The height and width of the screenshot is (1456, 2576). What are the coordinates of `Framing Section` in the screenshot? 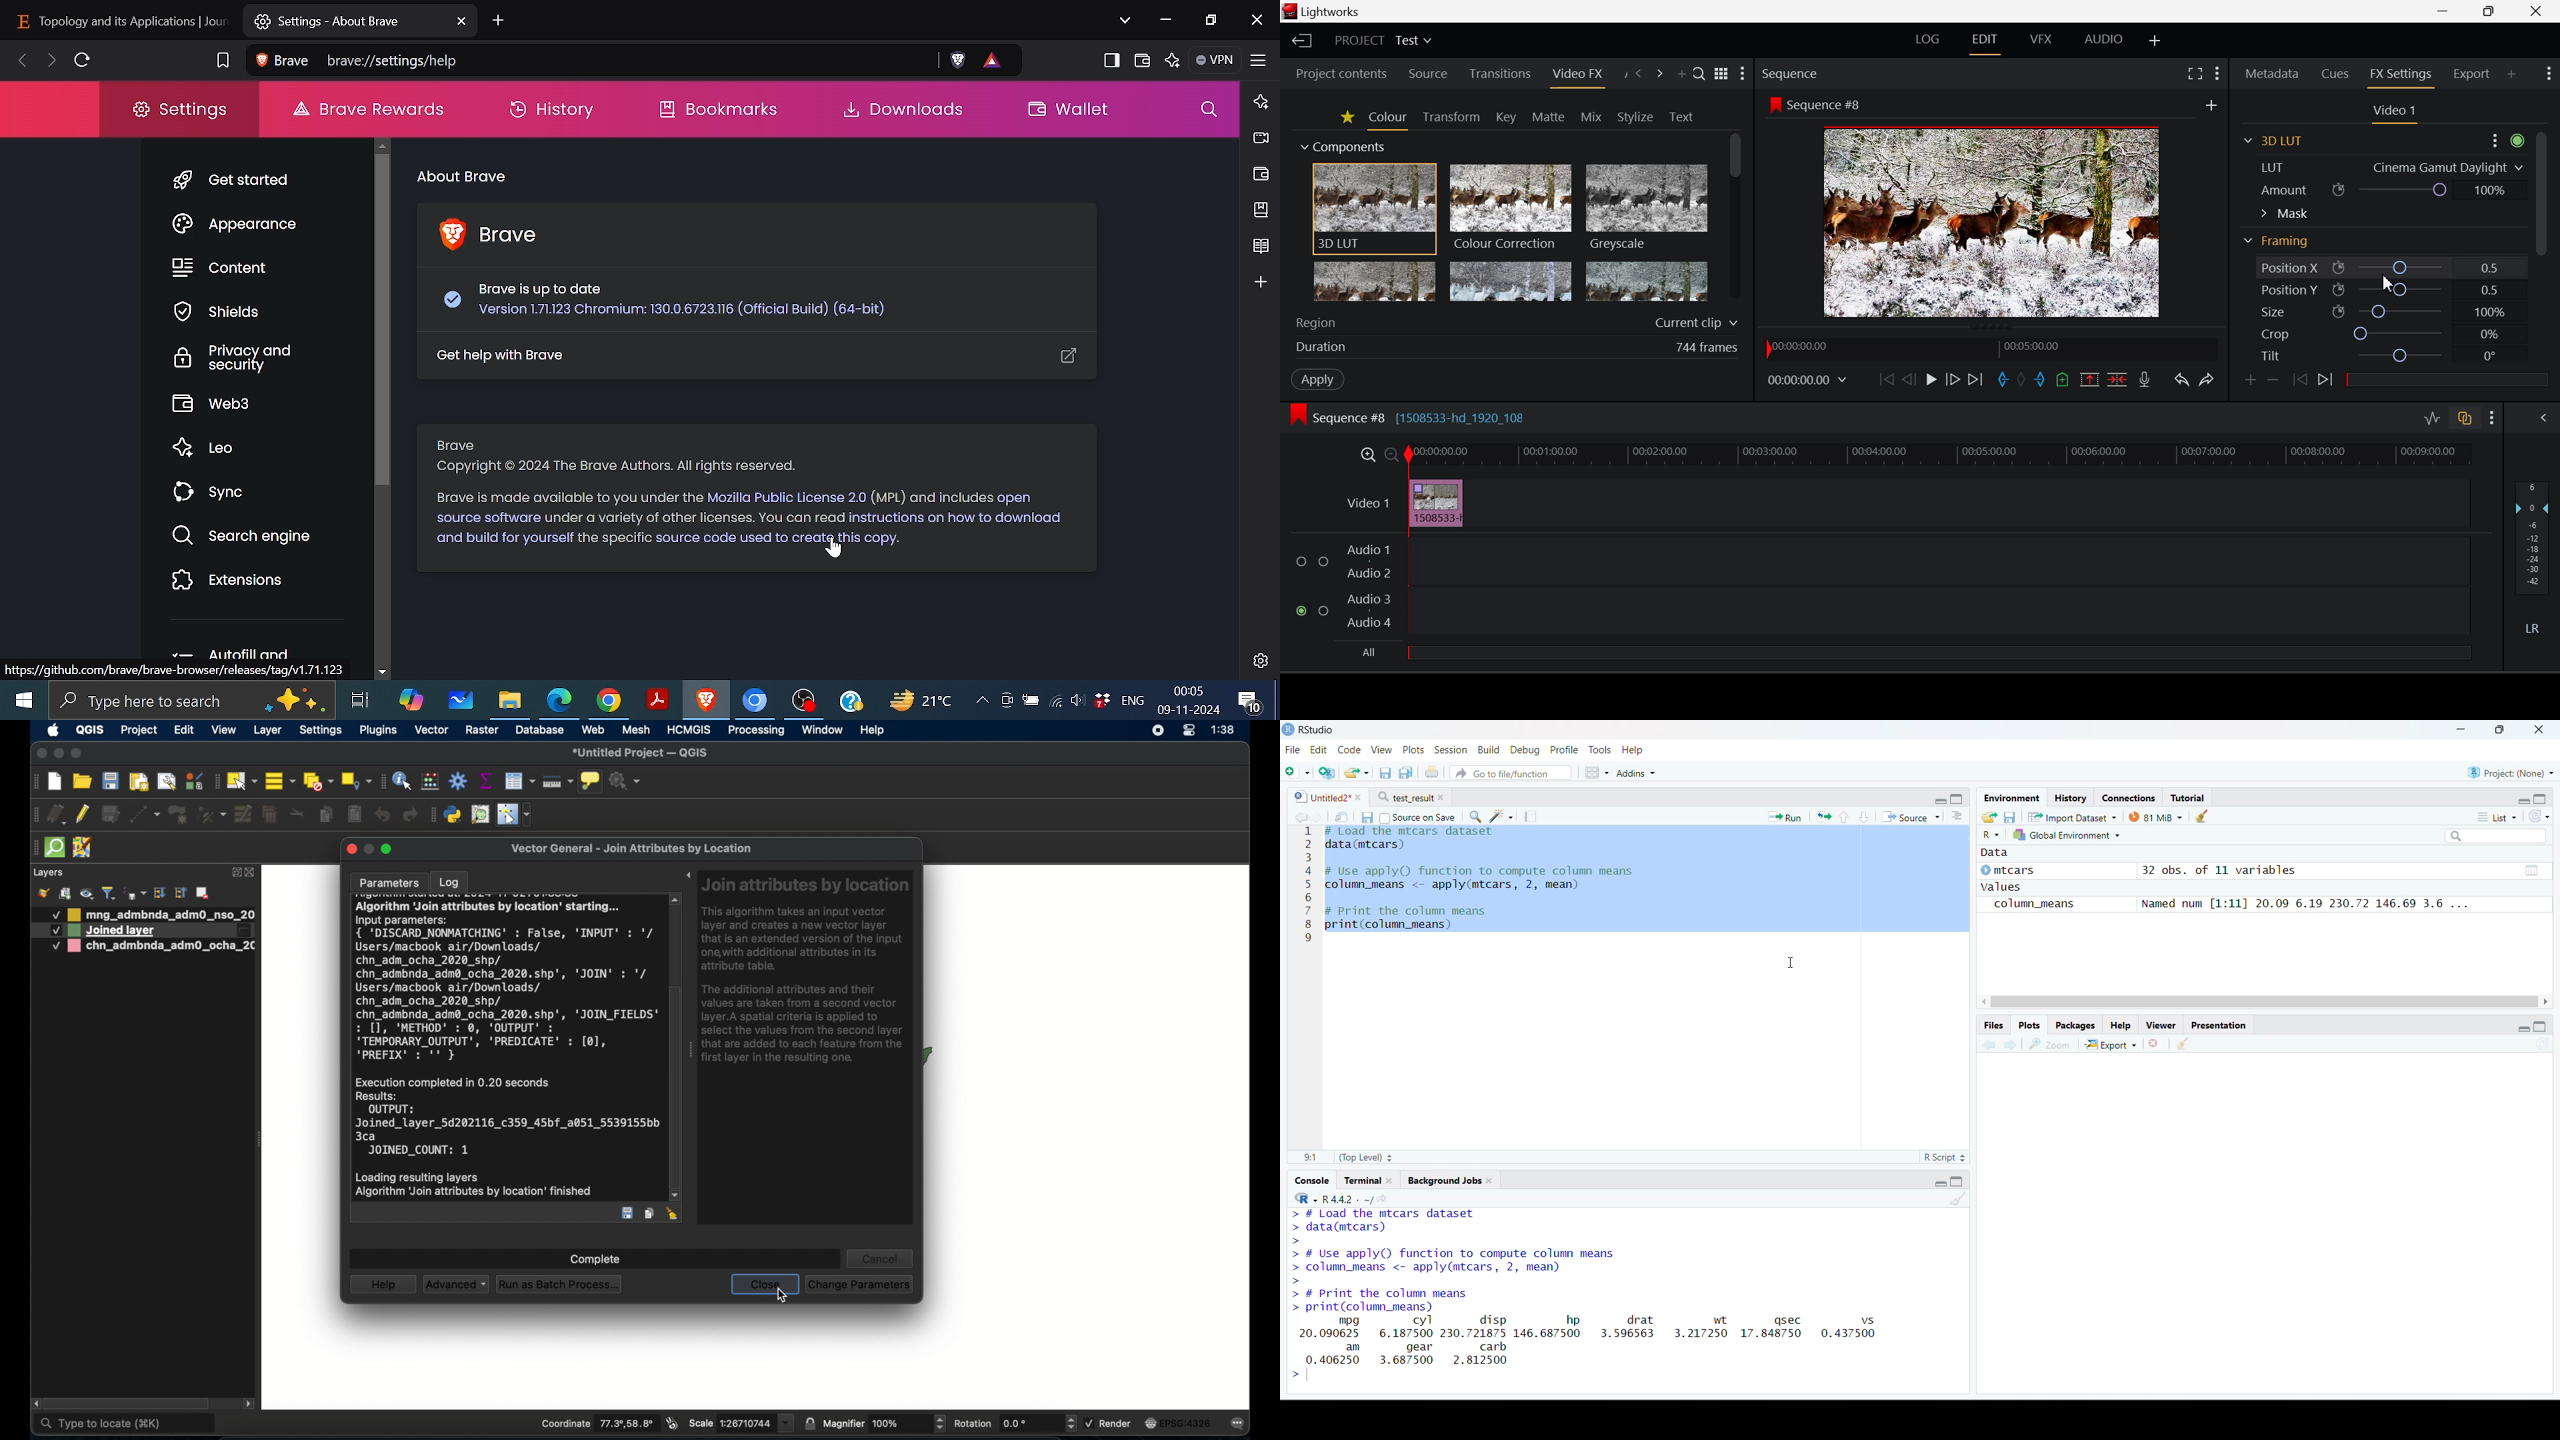 It's located at (2279, 243).